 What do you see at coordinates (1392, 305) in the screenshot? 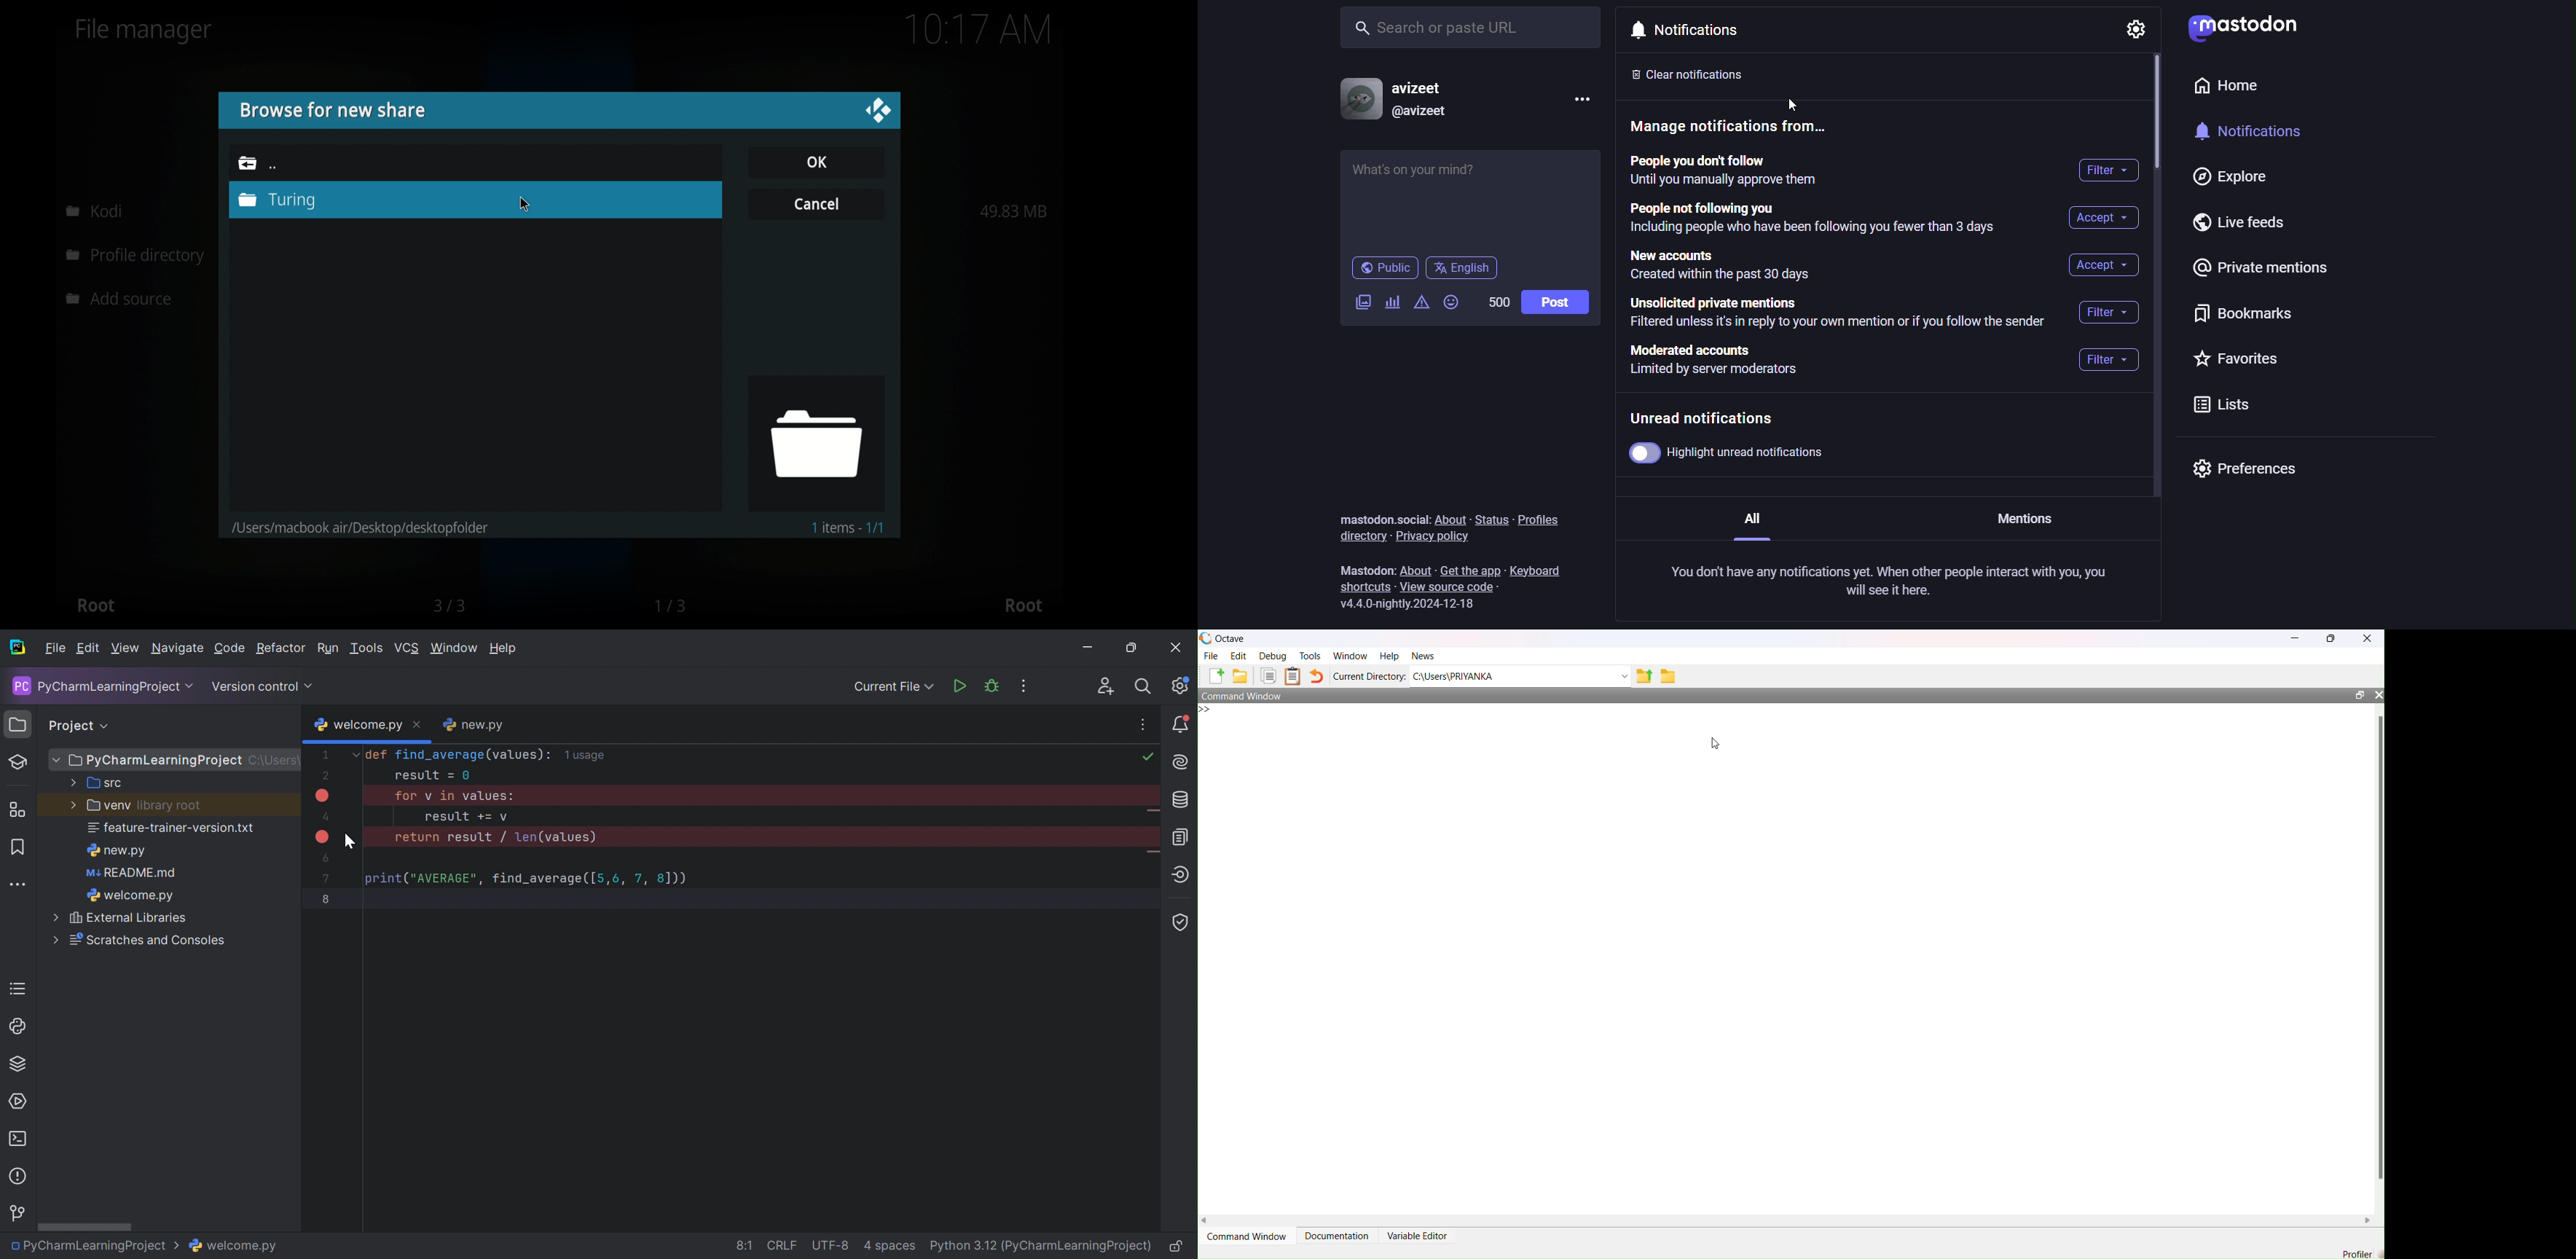
I see `add a poll` at bounding box center [1392, 305].